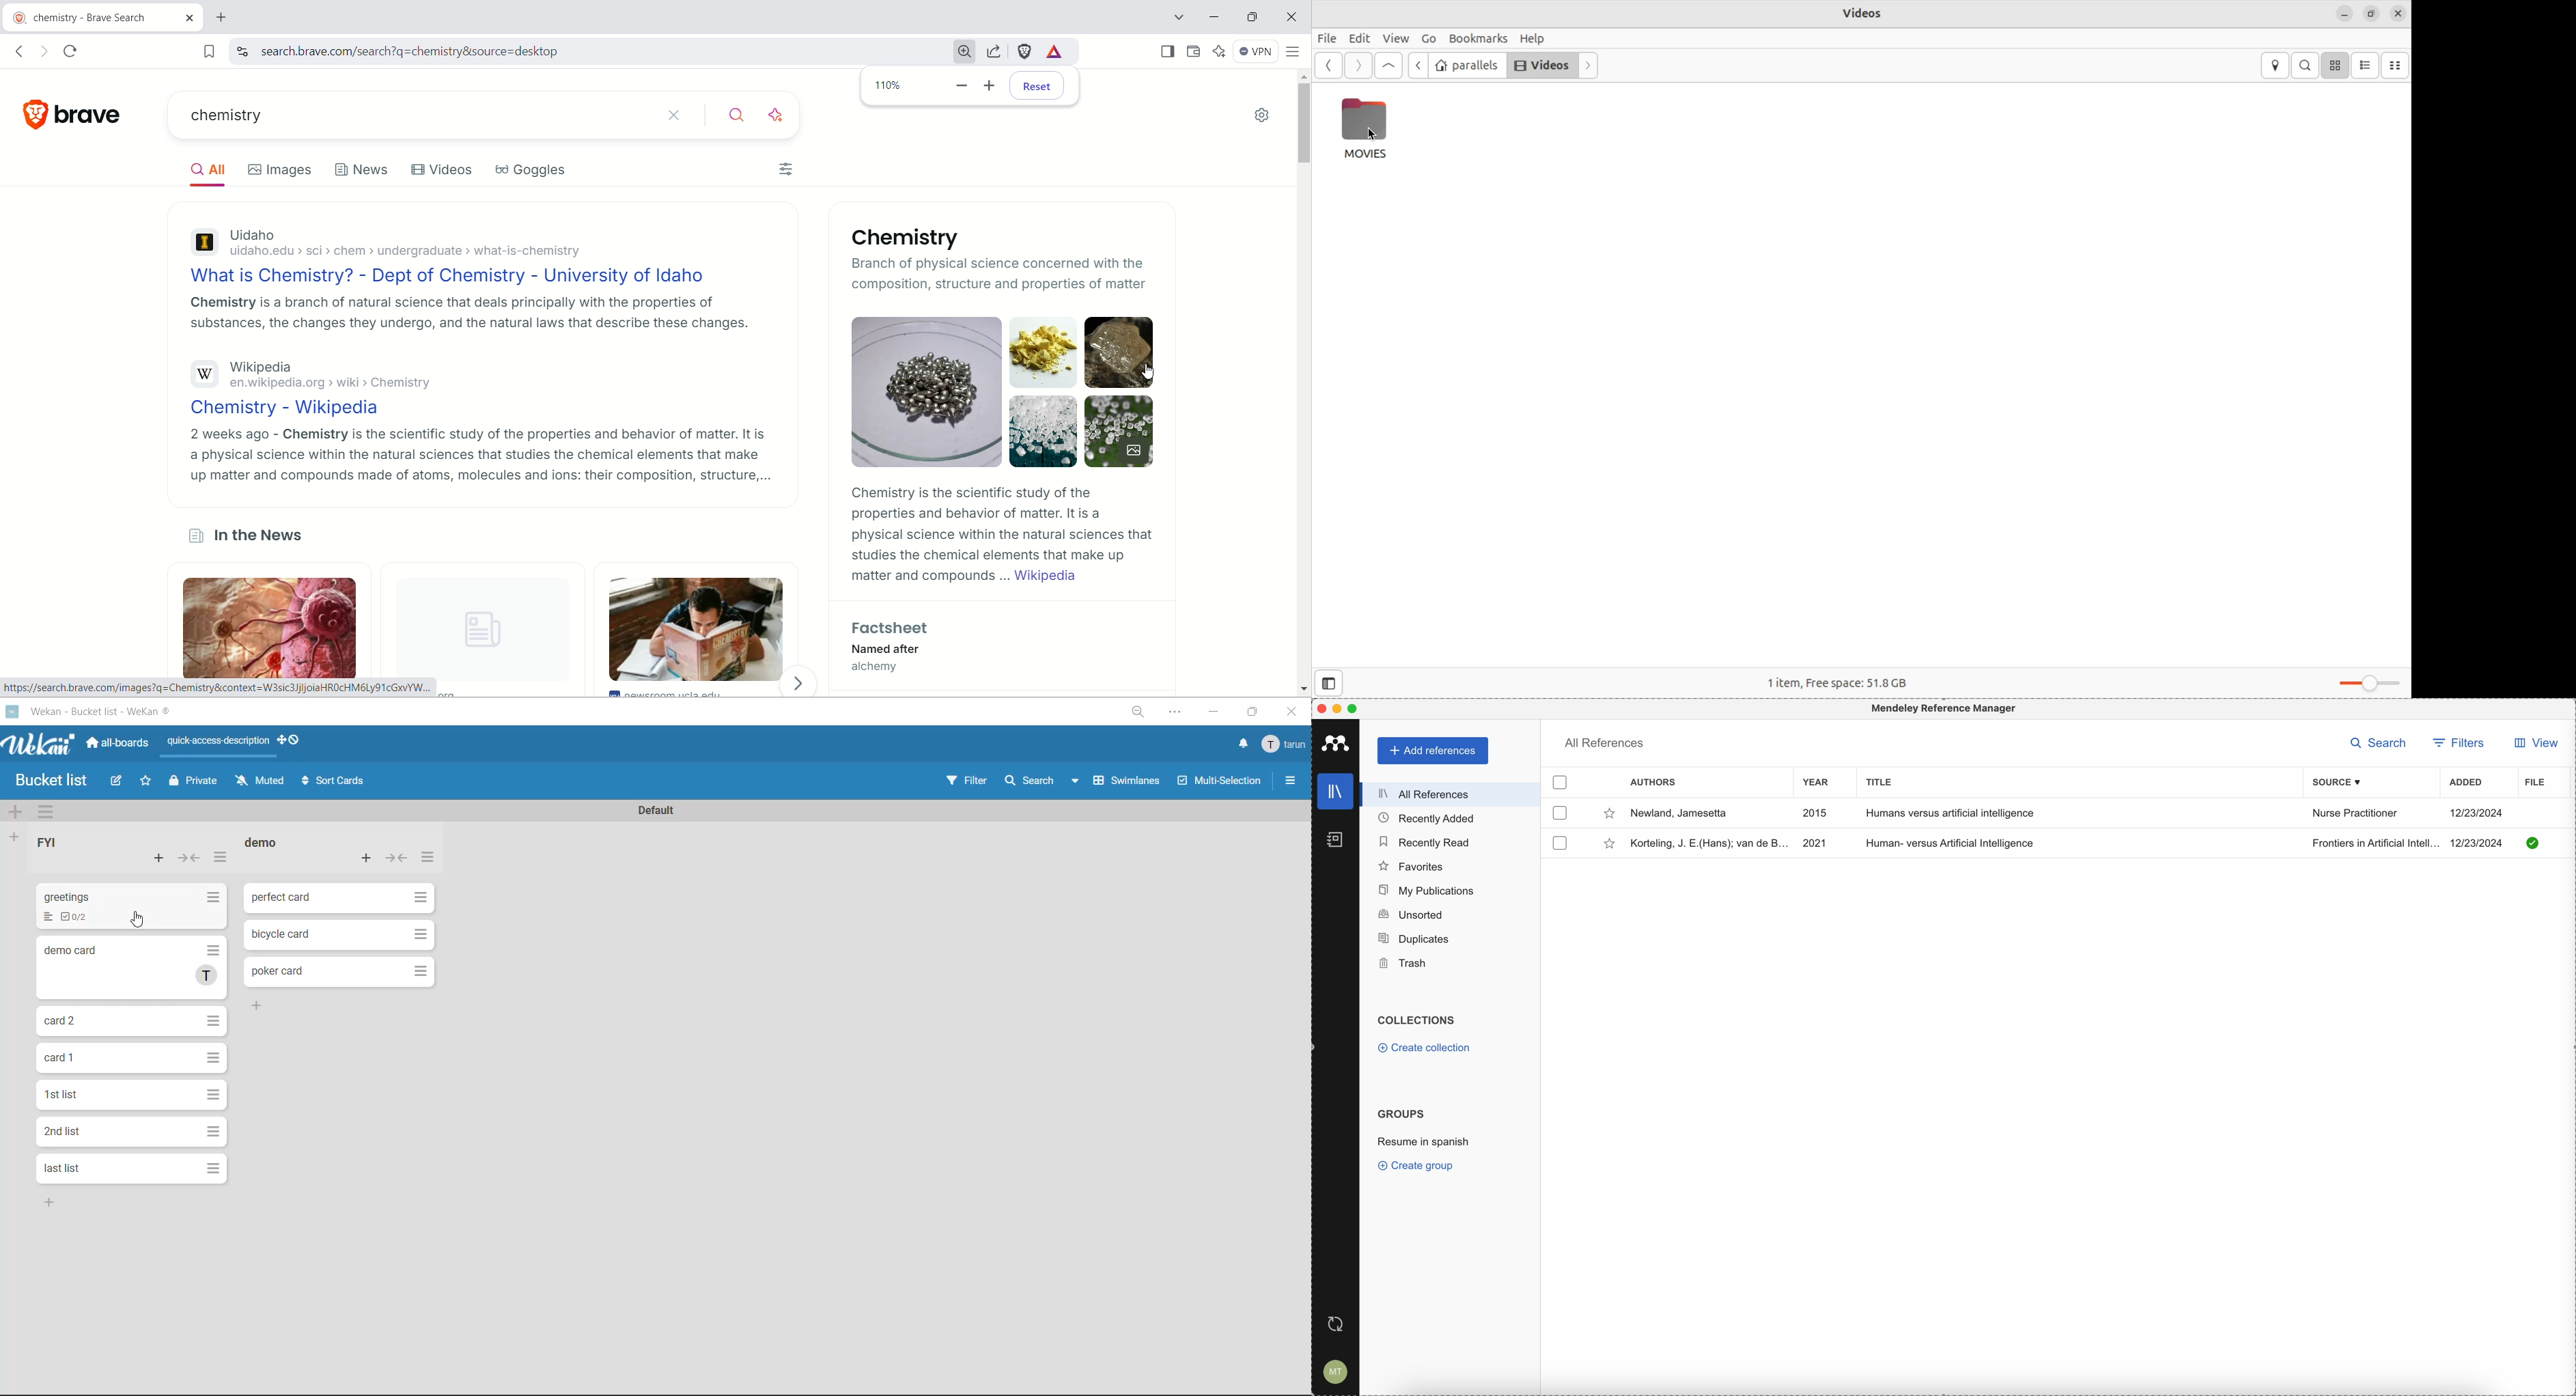  Describe the element at coordinates (156, 856) in the screenshot. I see `add card` at that location.